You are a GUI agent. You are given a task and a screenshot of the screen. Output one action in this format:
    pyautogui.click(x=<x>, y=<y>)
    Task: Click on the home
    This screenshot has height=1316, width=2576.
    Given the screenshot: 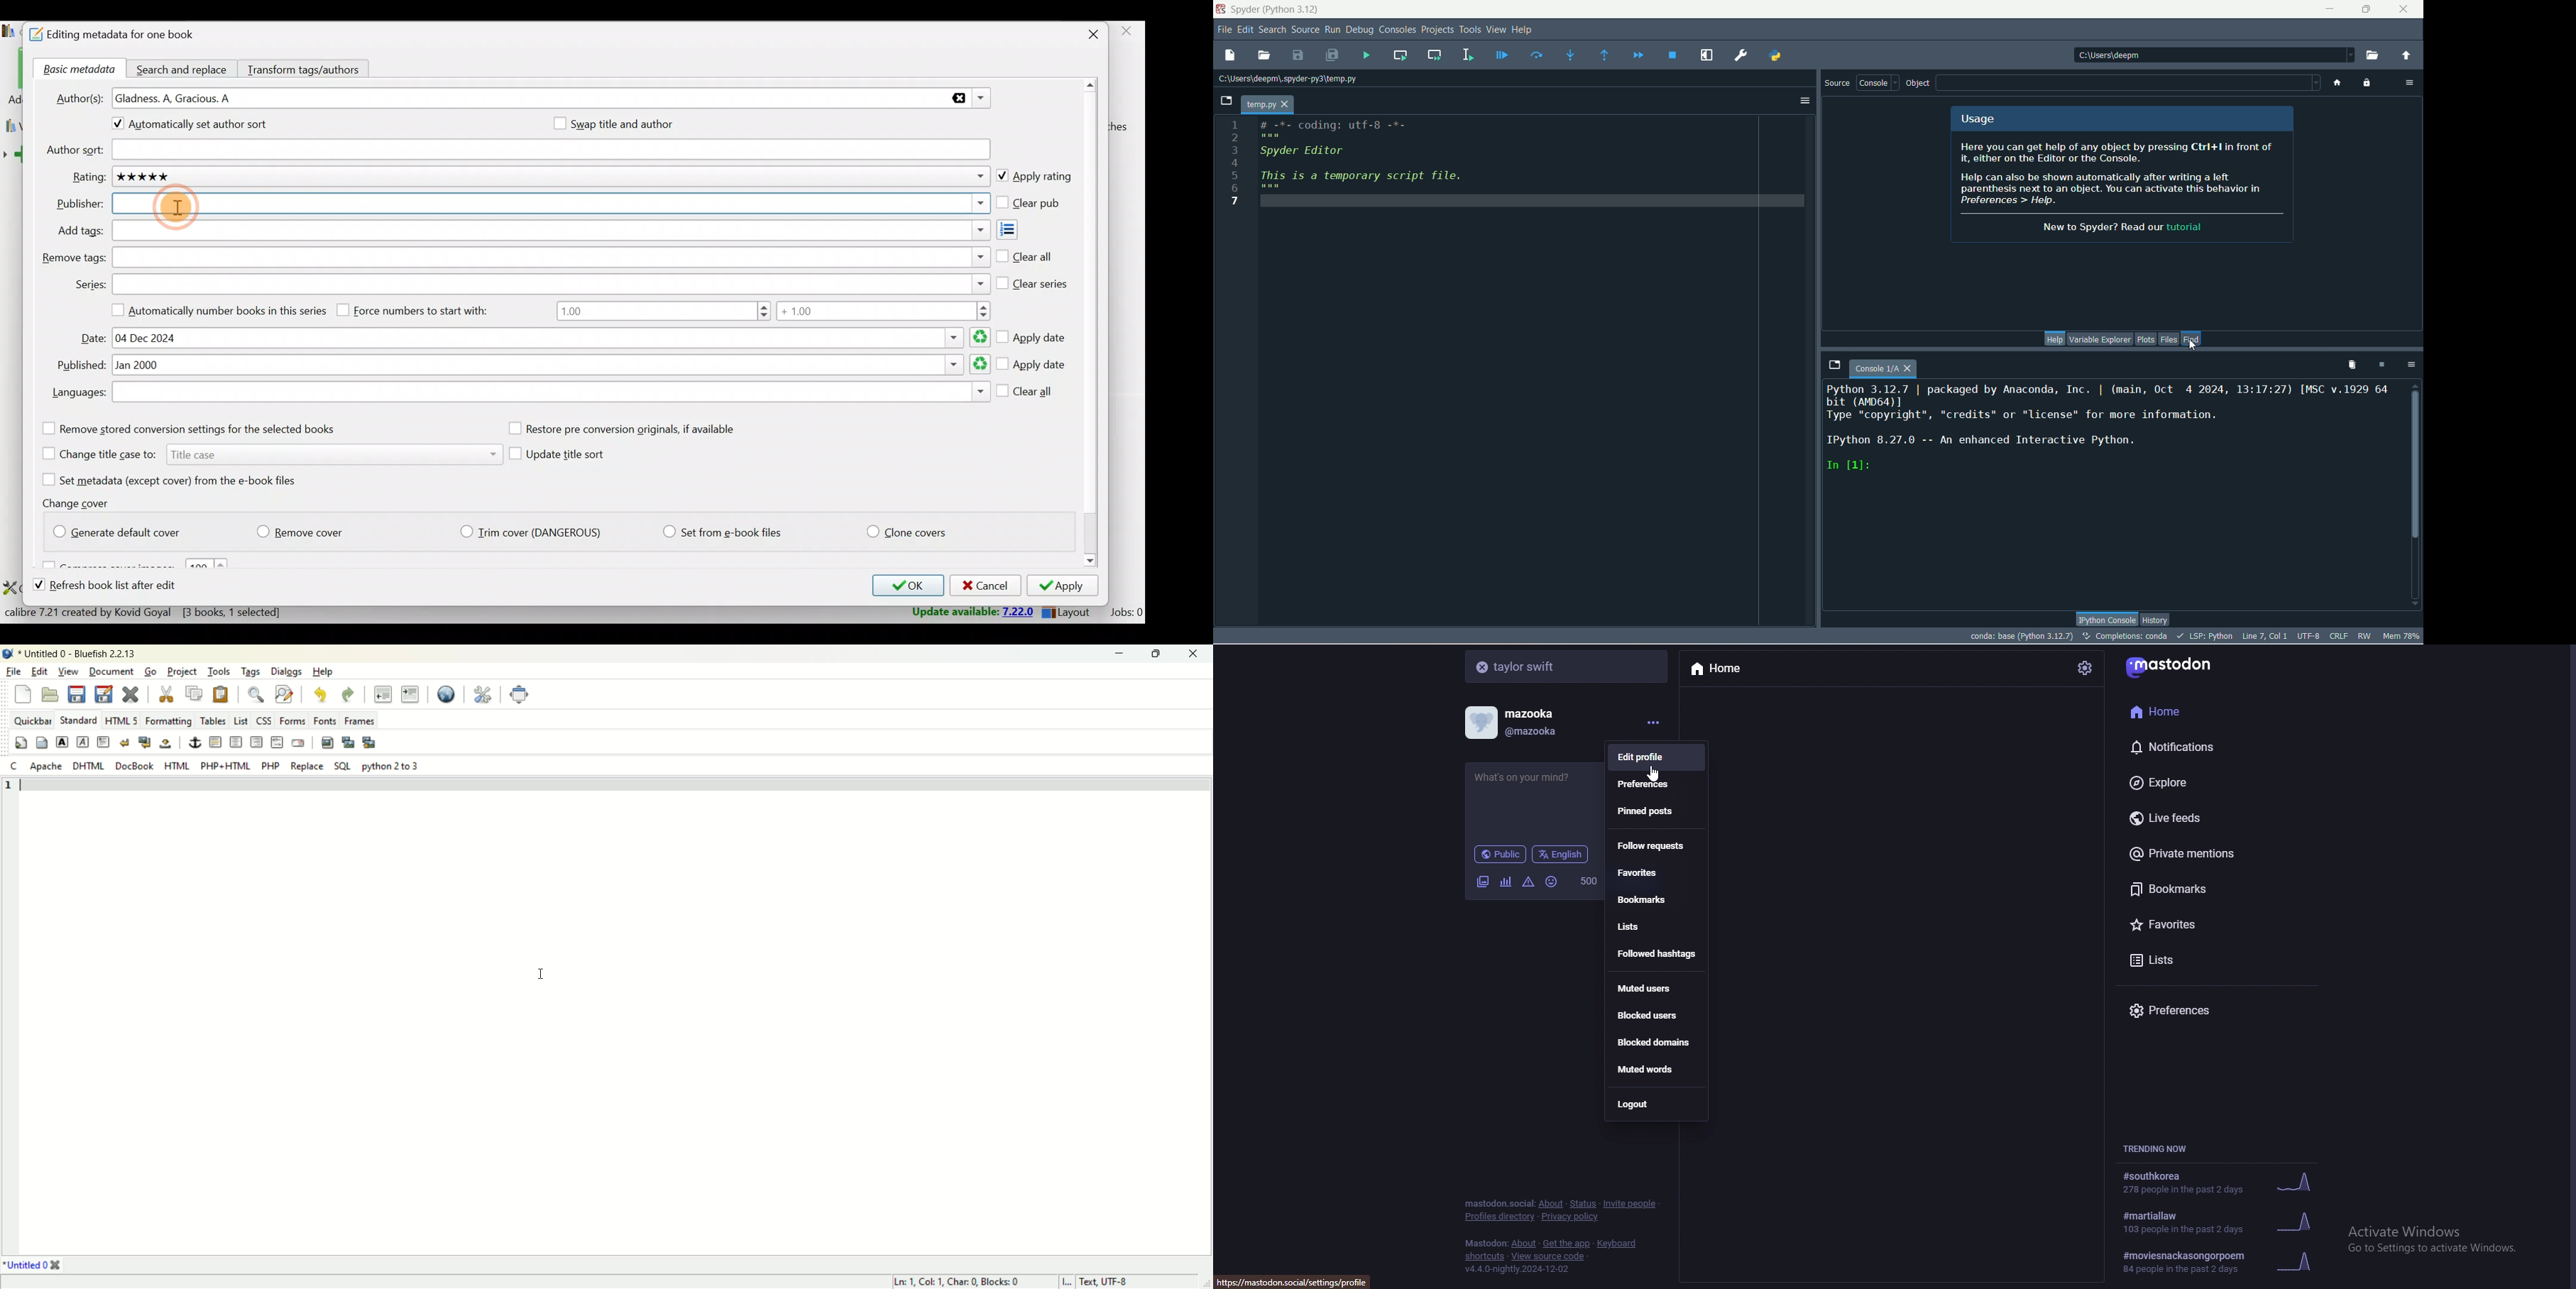 What is the action you would take?
    pyautogui.click(x=2335, y=83)
    